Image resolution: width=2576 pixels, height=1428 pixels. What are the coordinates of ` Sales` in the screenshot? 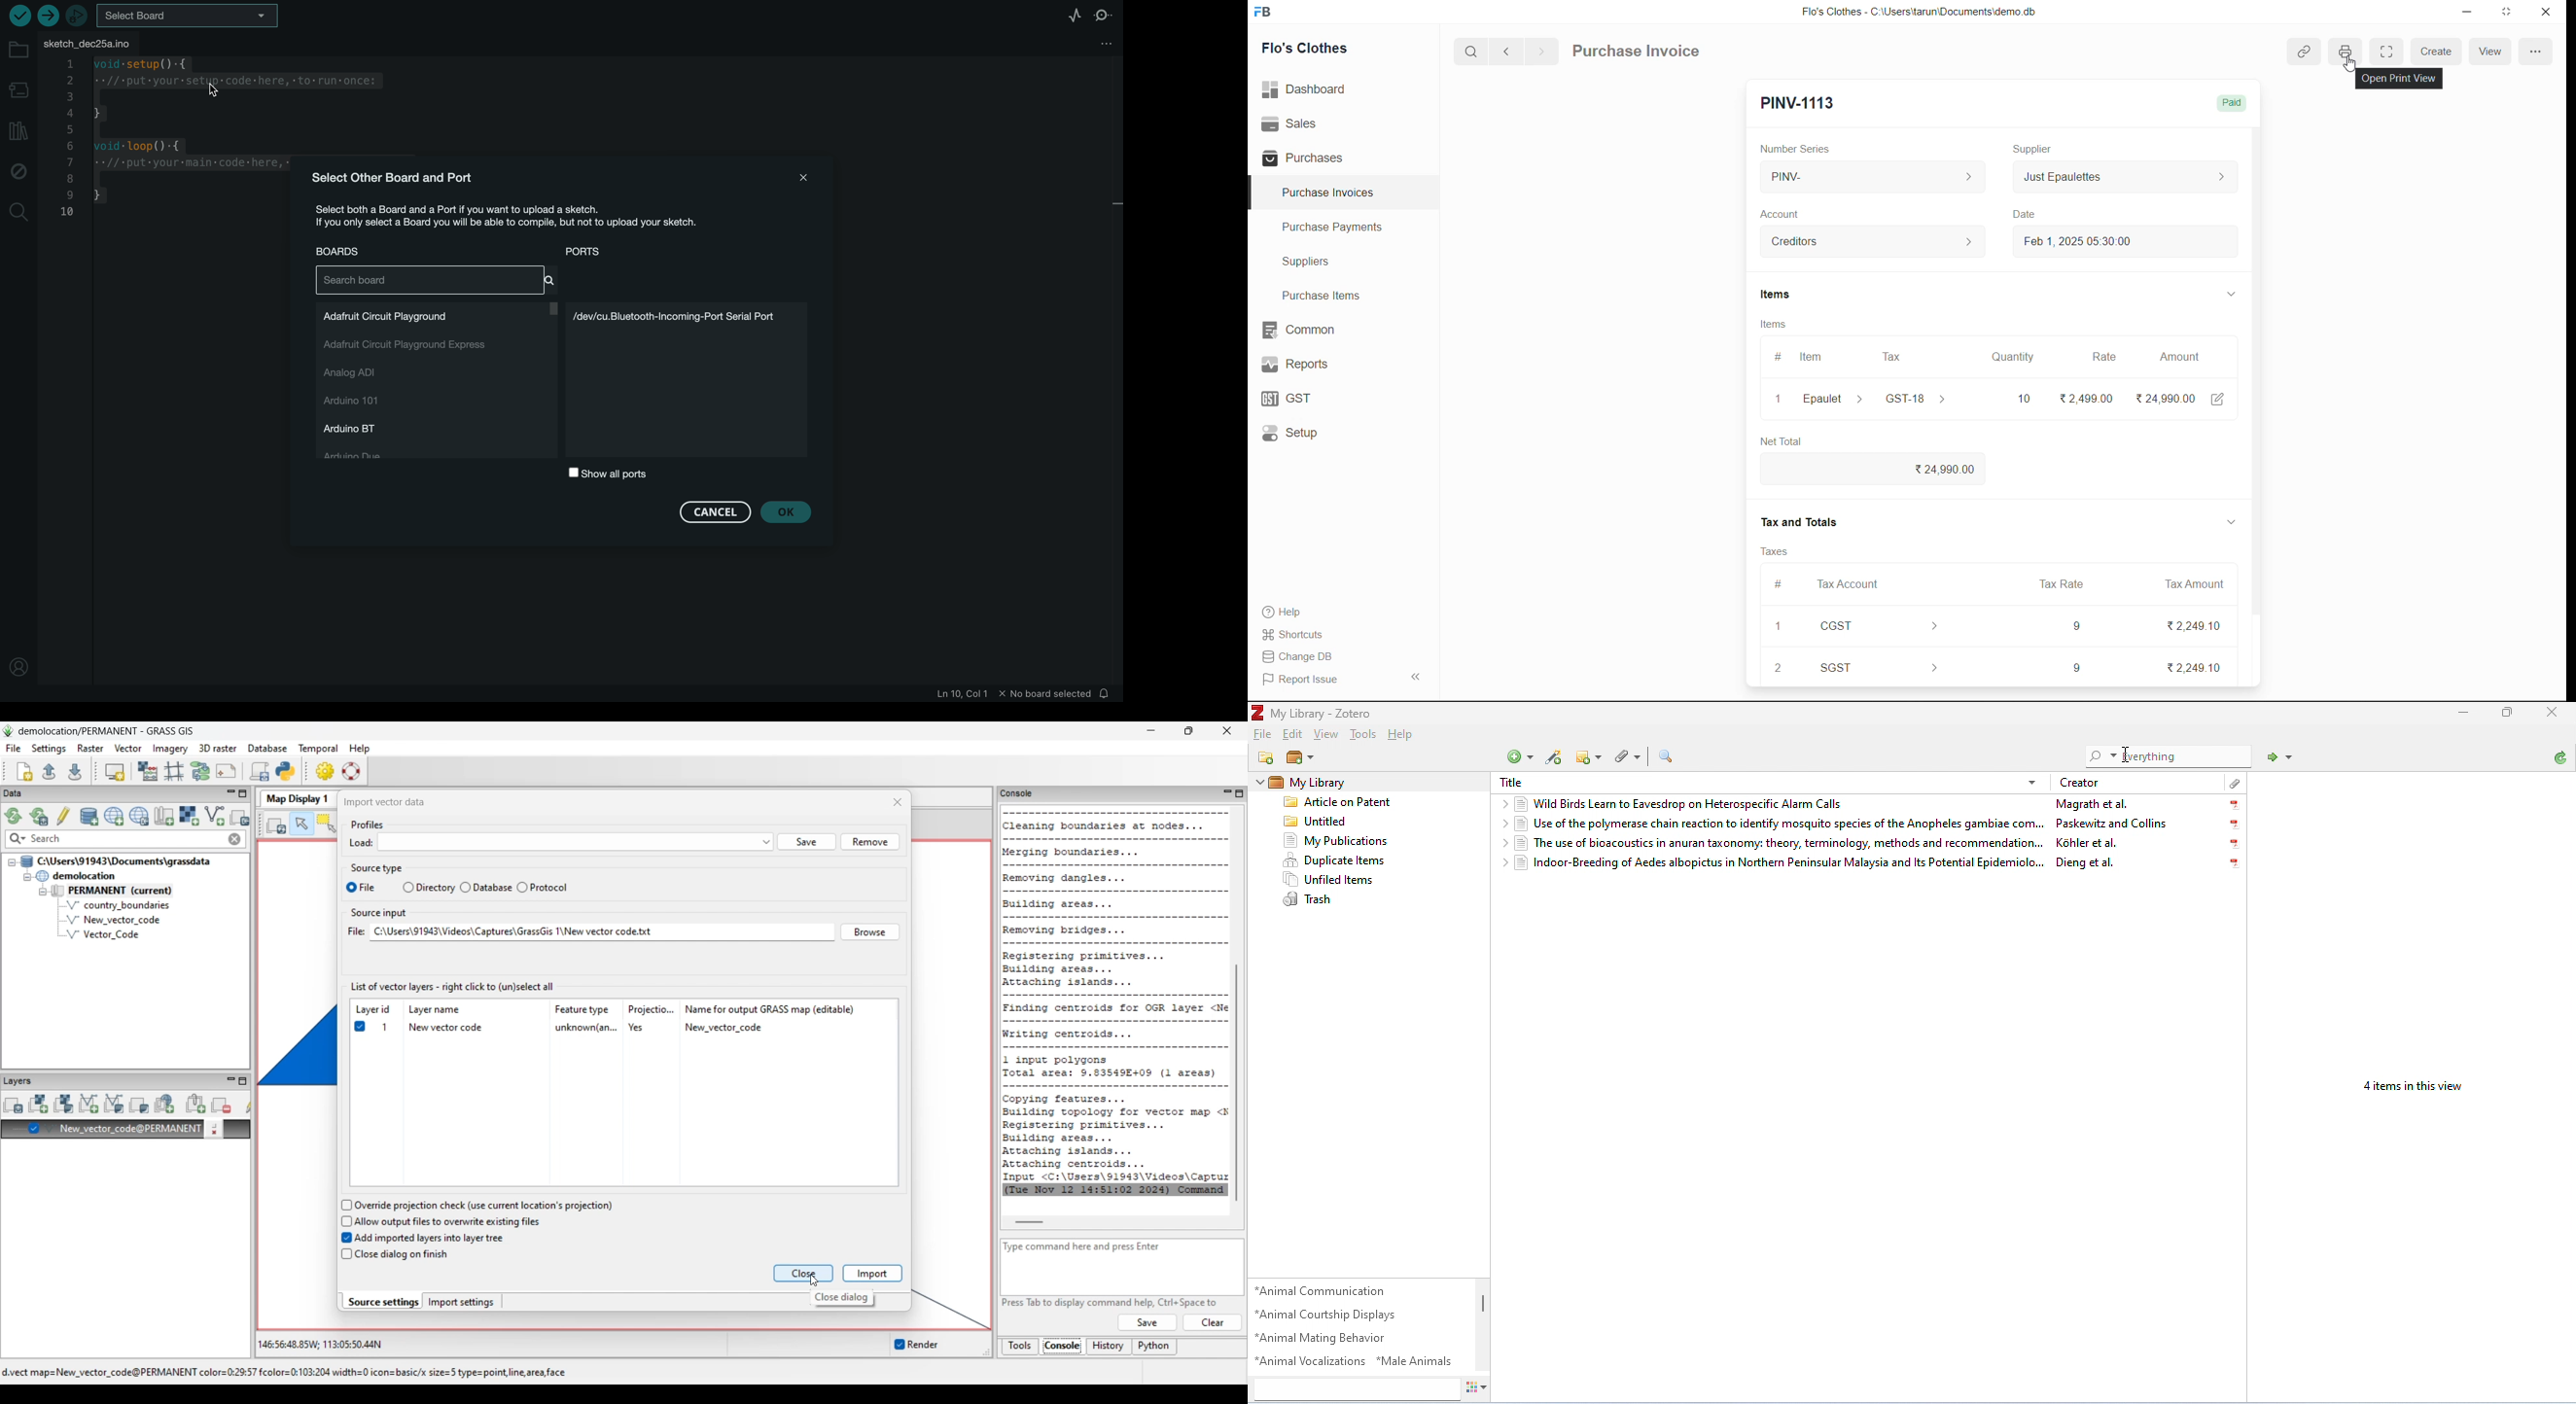 It's located at (1291, 122).